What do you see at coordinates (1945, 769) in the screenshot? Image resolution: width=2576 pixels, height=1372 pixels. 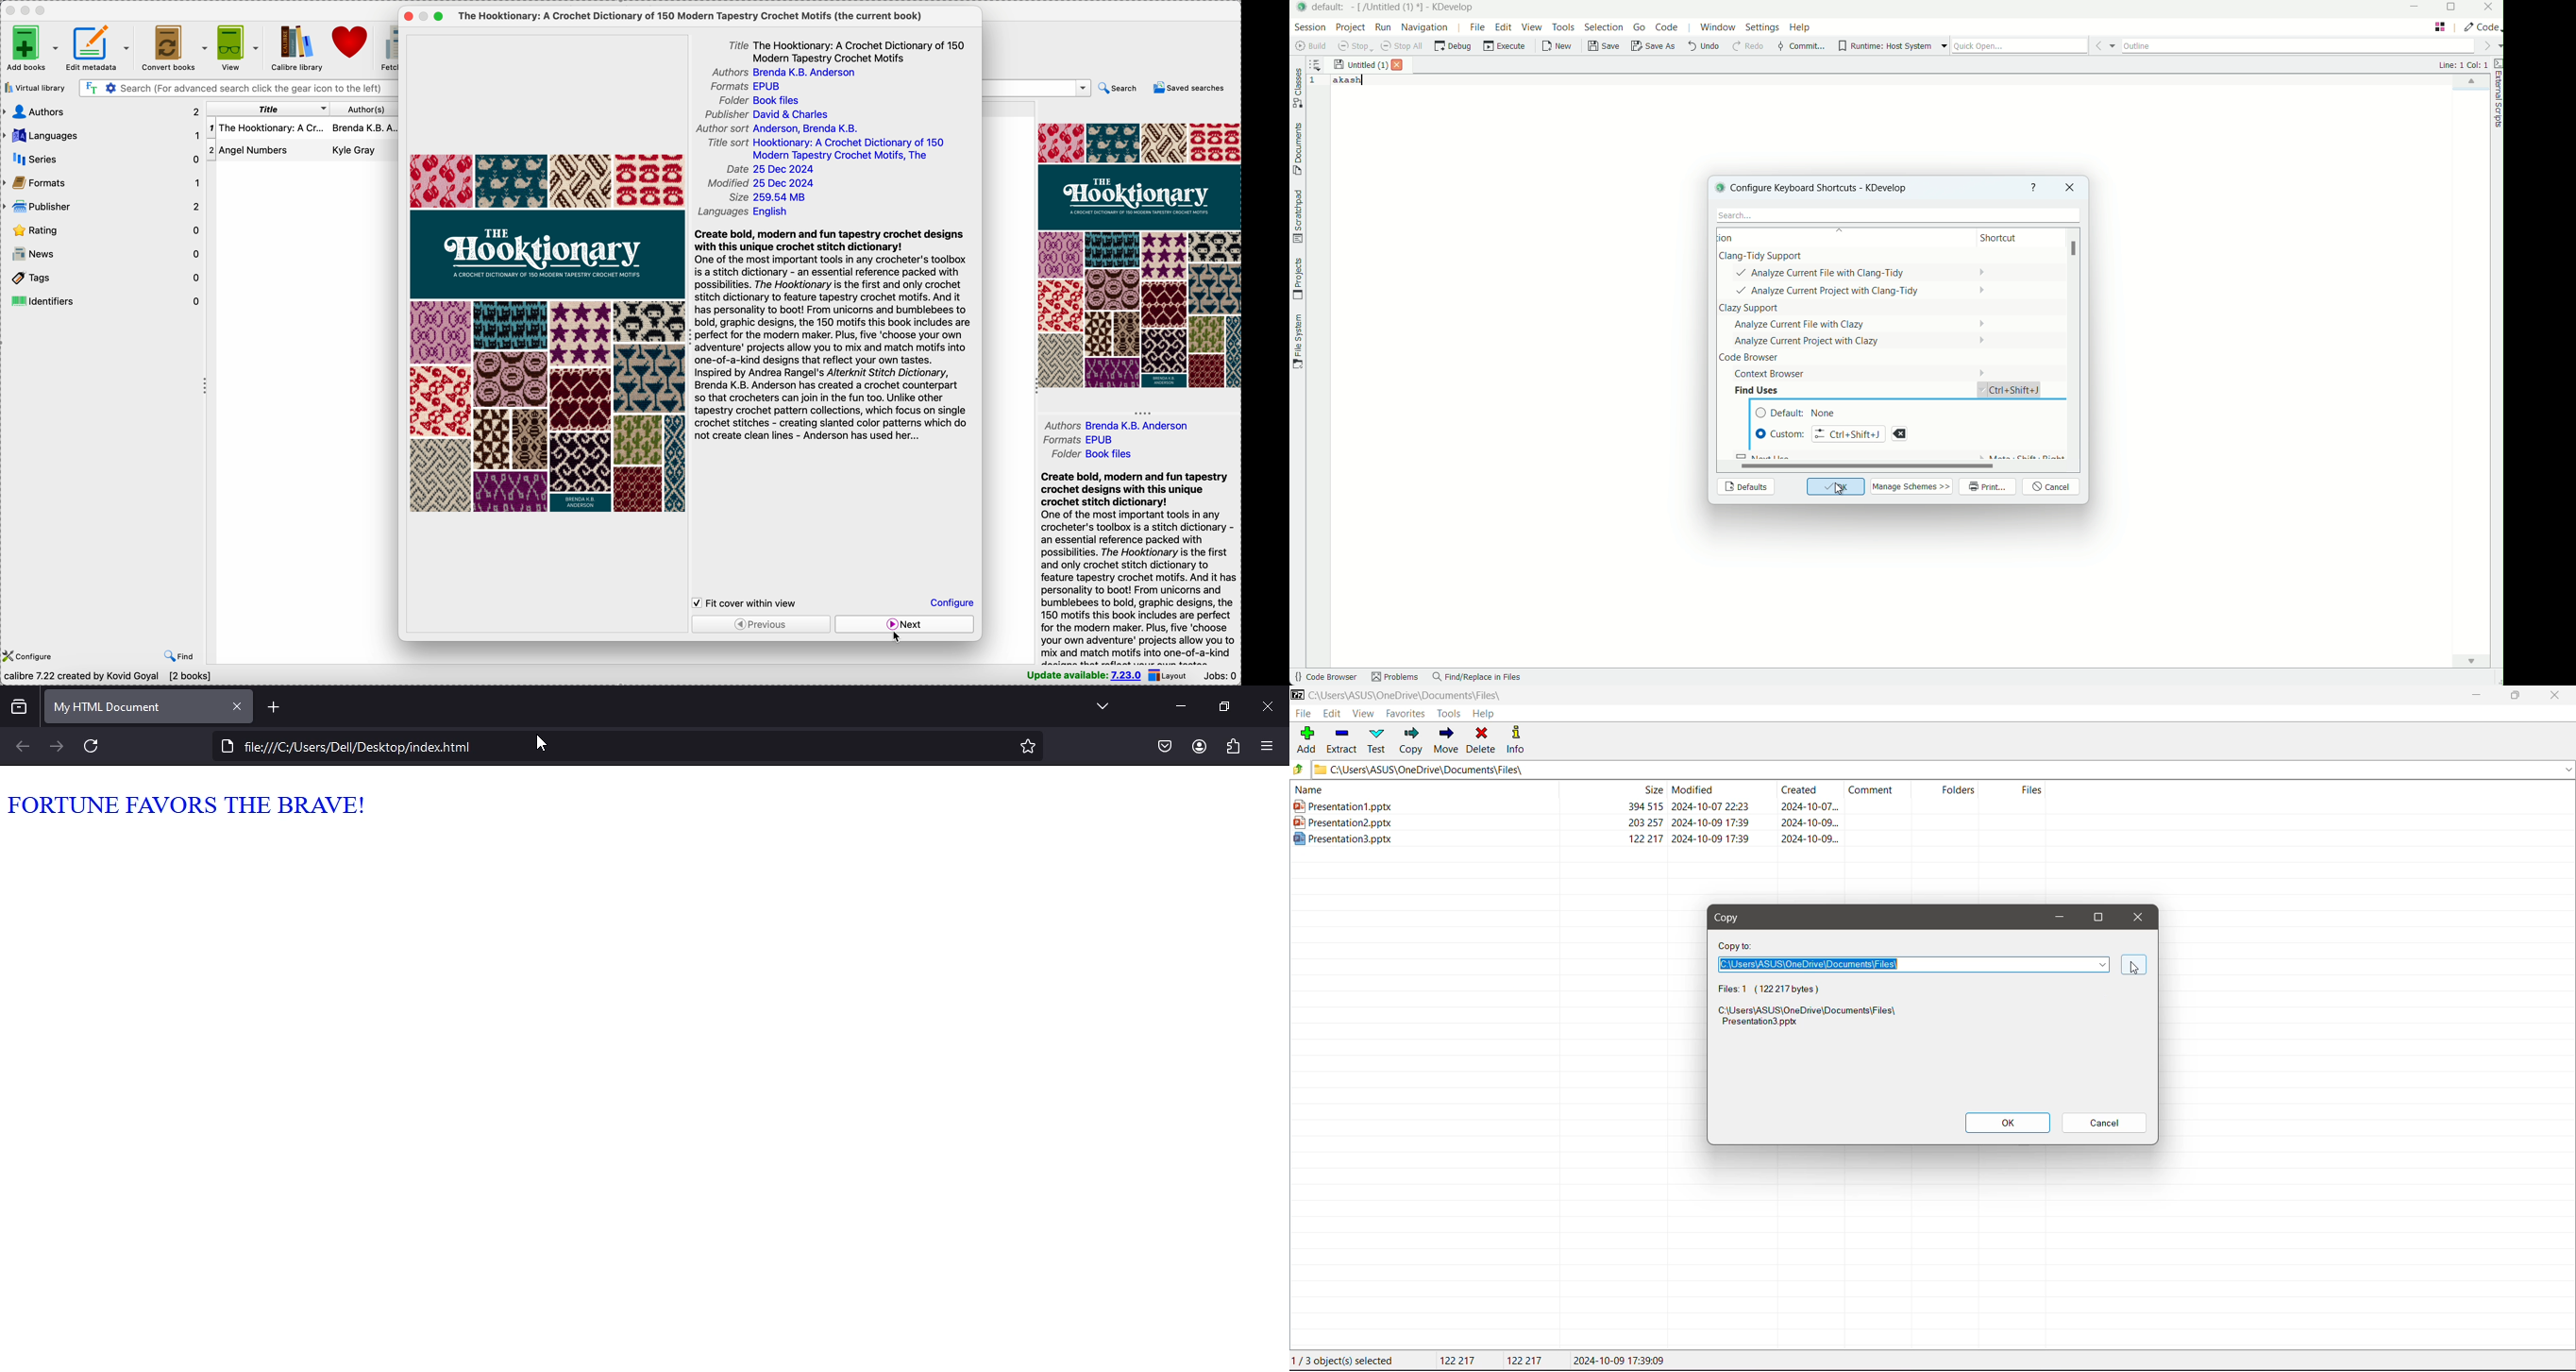 I see `Current Folder Path` at bounding box center [1945, 769].